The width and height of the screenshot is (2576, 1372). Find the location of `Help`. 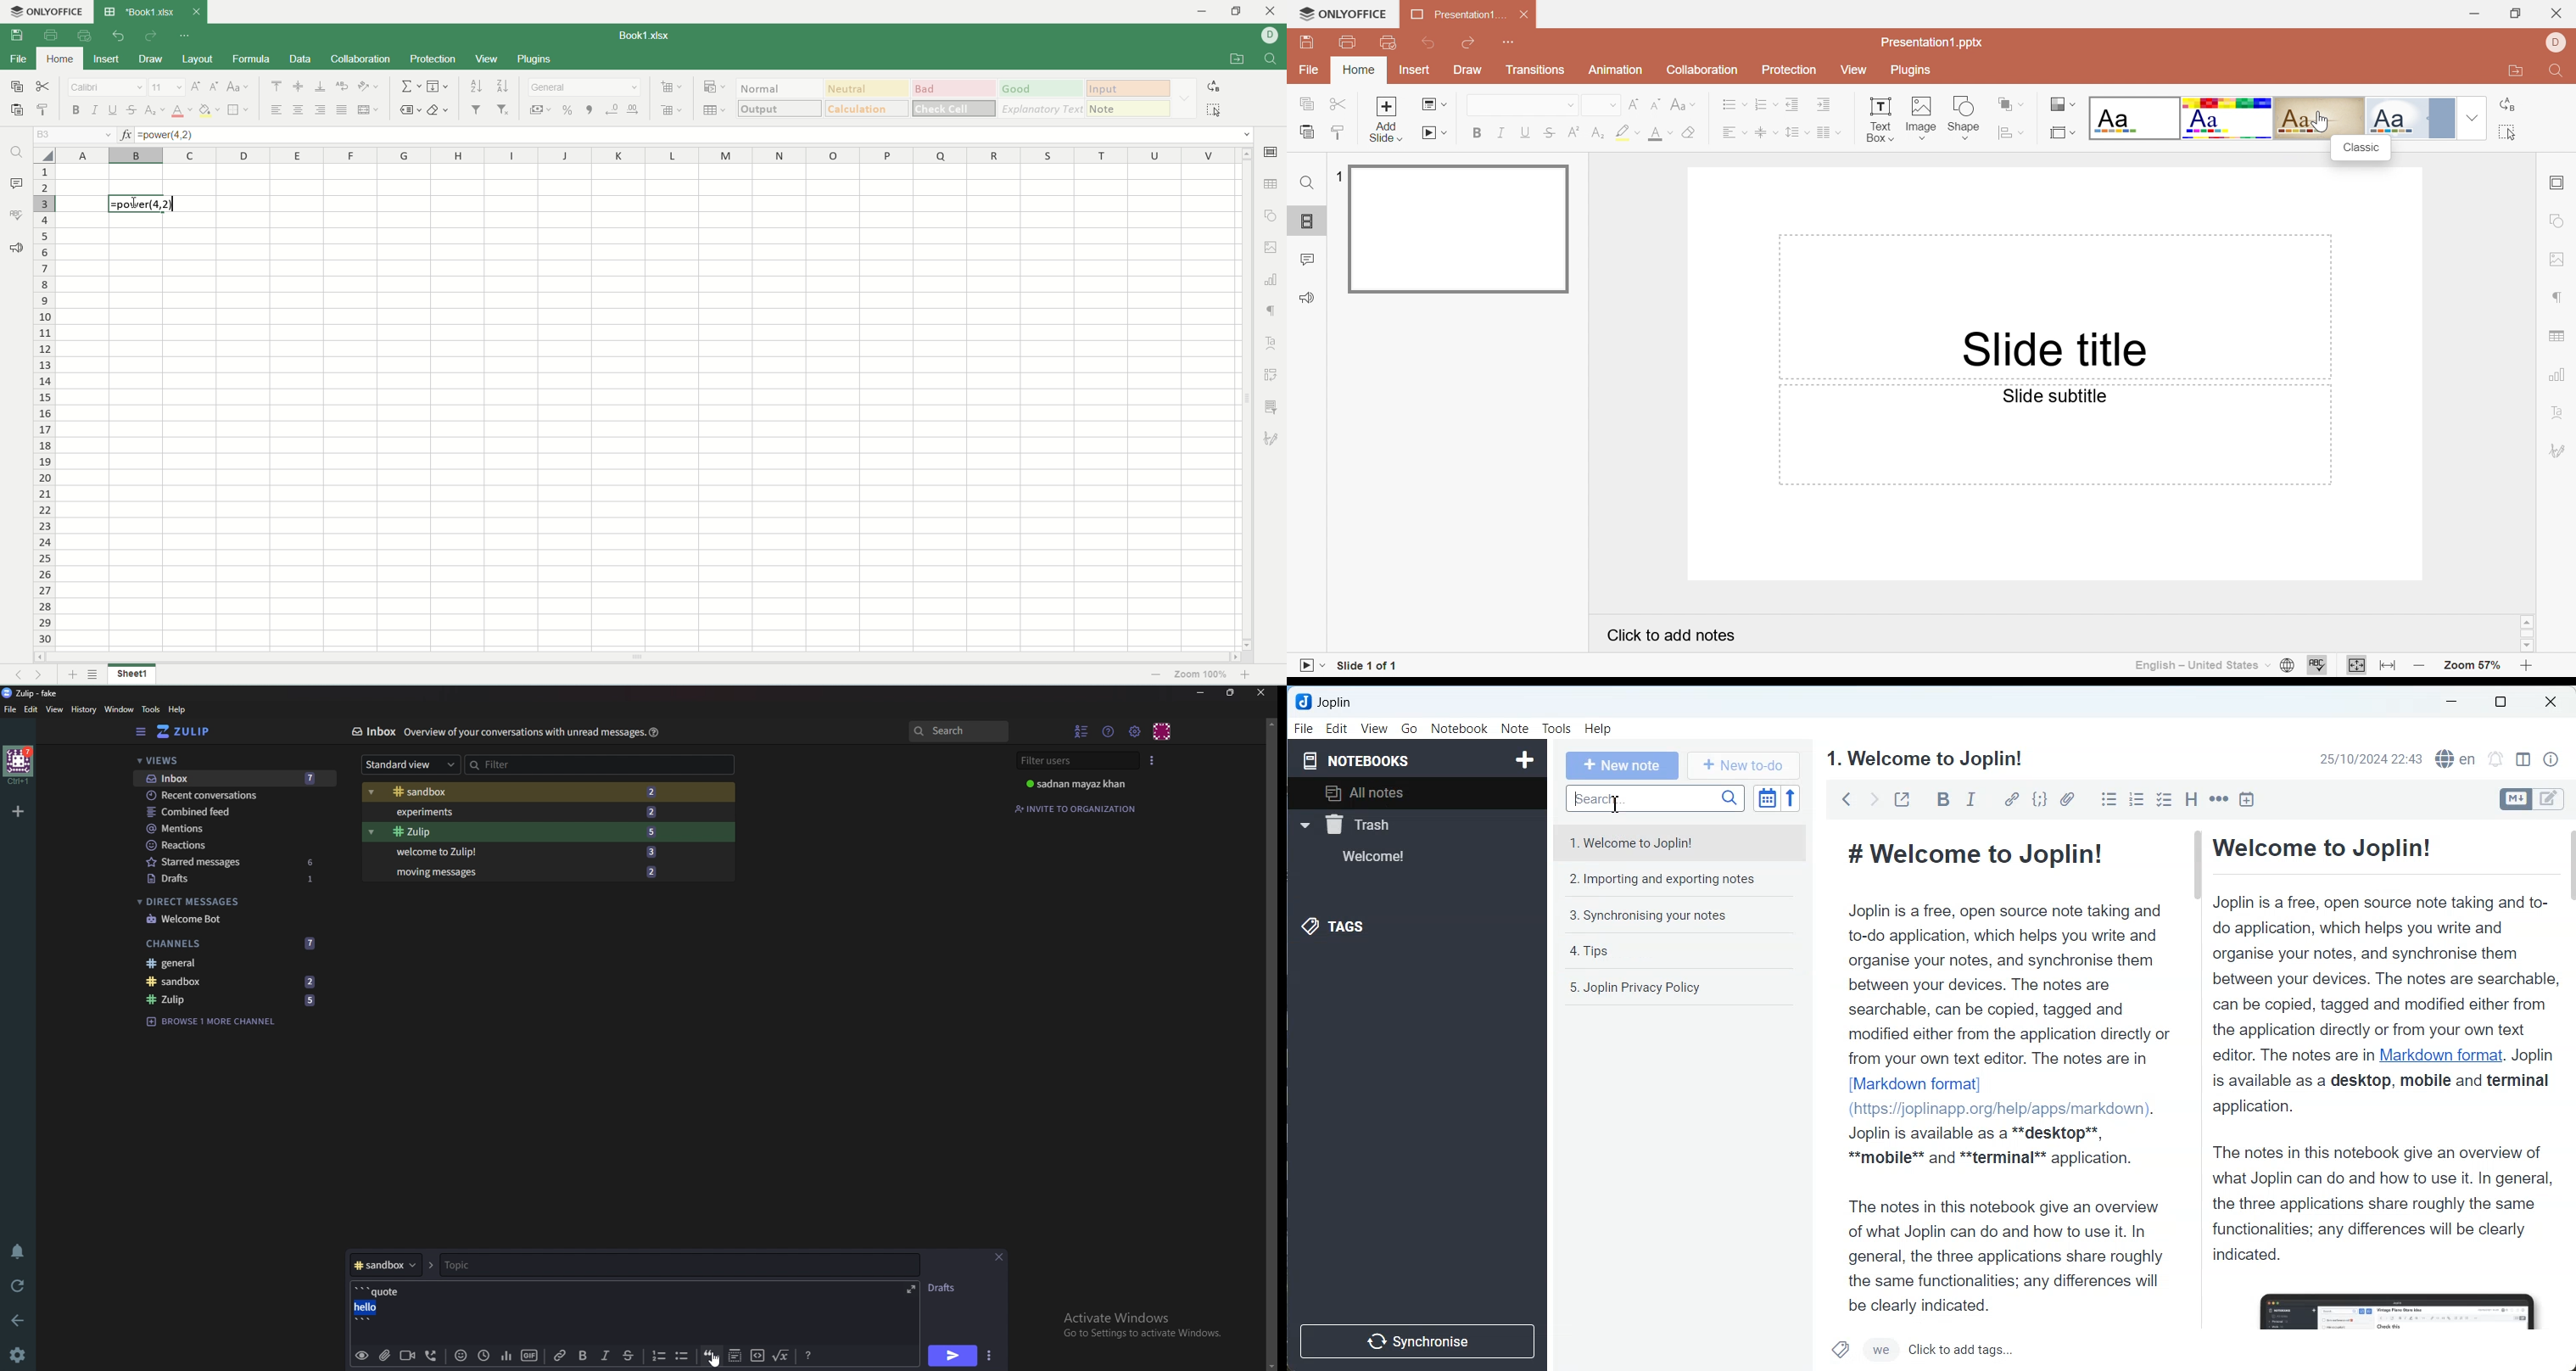

Help is located at coordinates (1598, 730).